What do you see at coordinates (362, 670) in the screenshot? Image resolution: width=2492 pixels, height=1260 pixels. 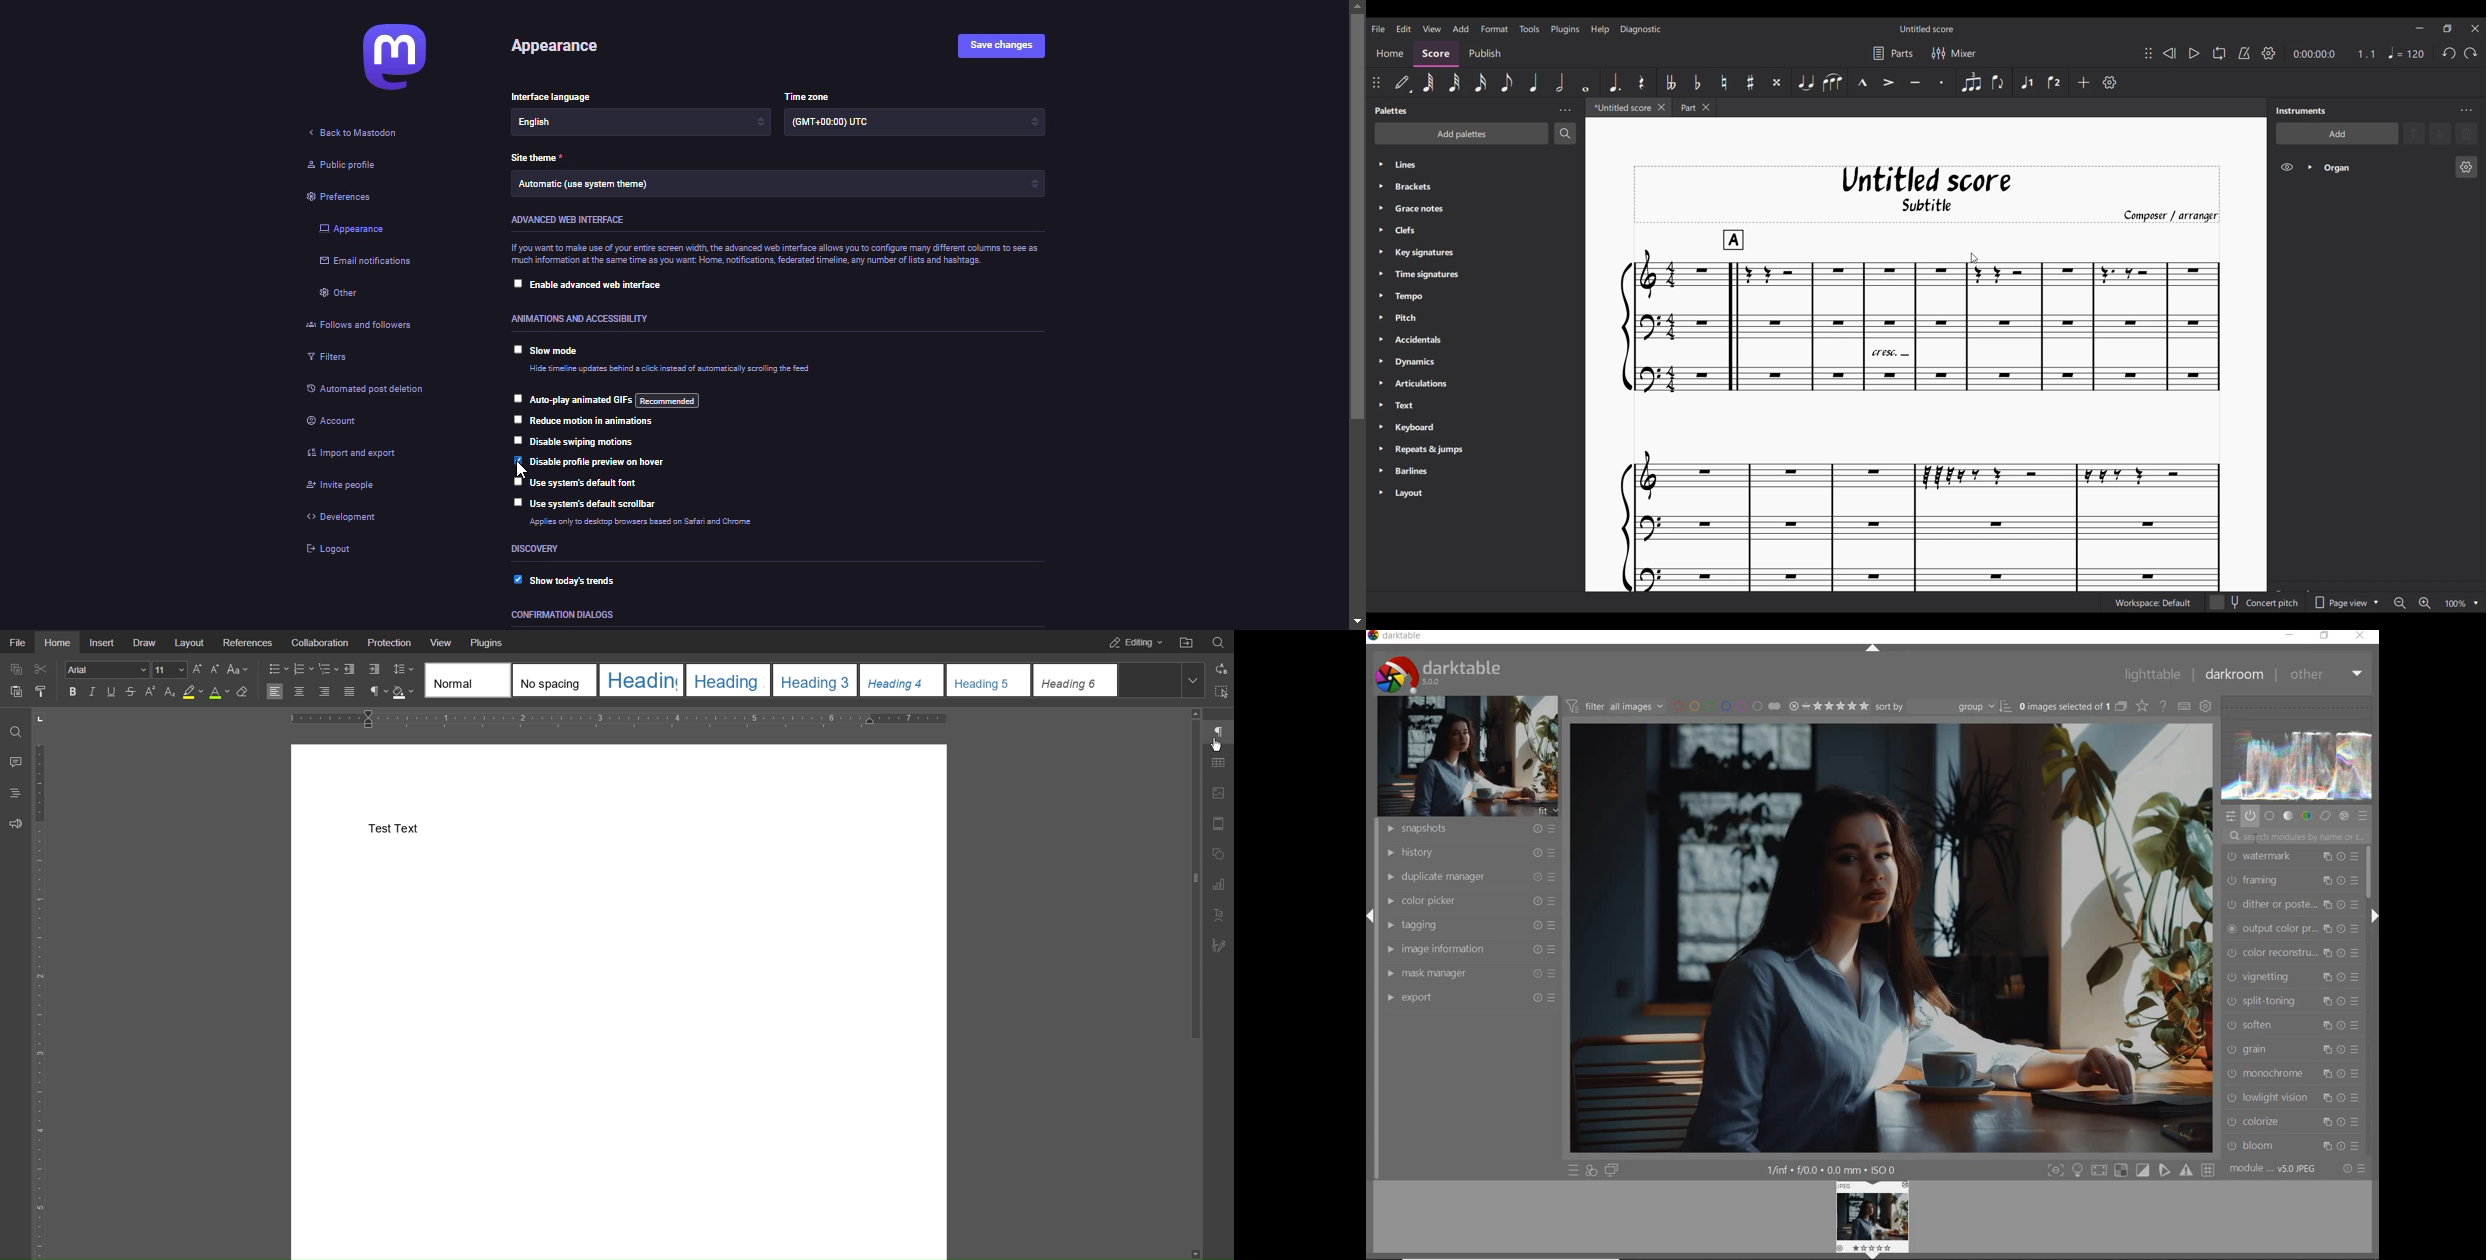 I see `Indents` at bounding box center [362, 670].